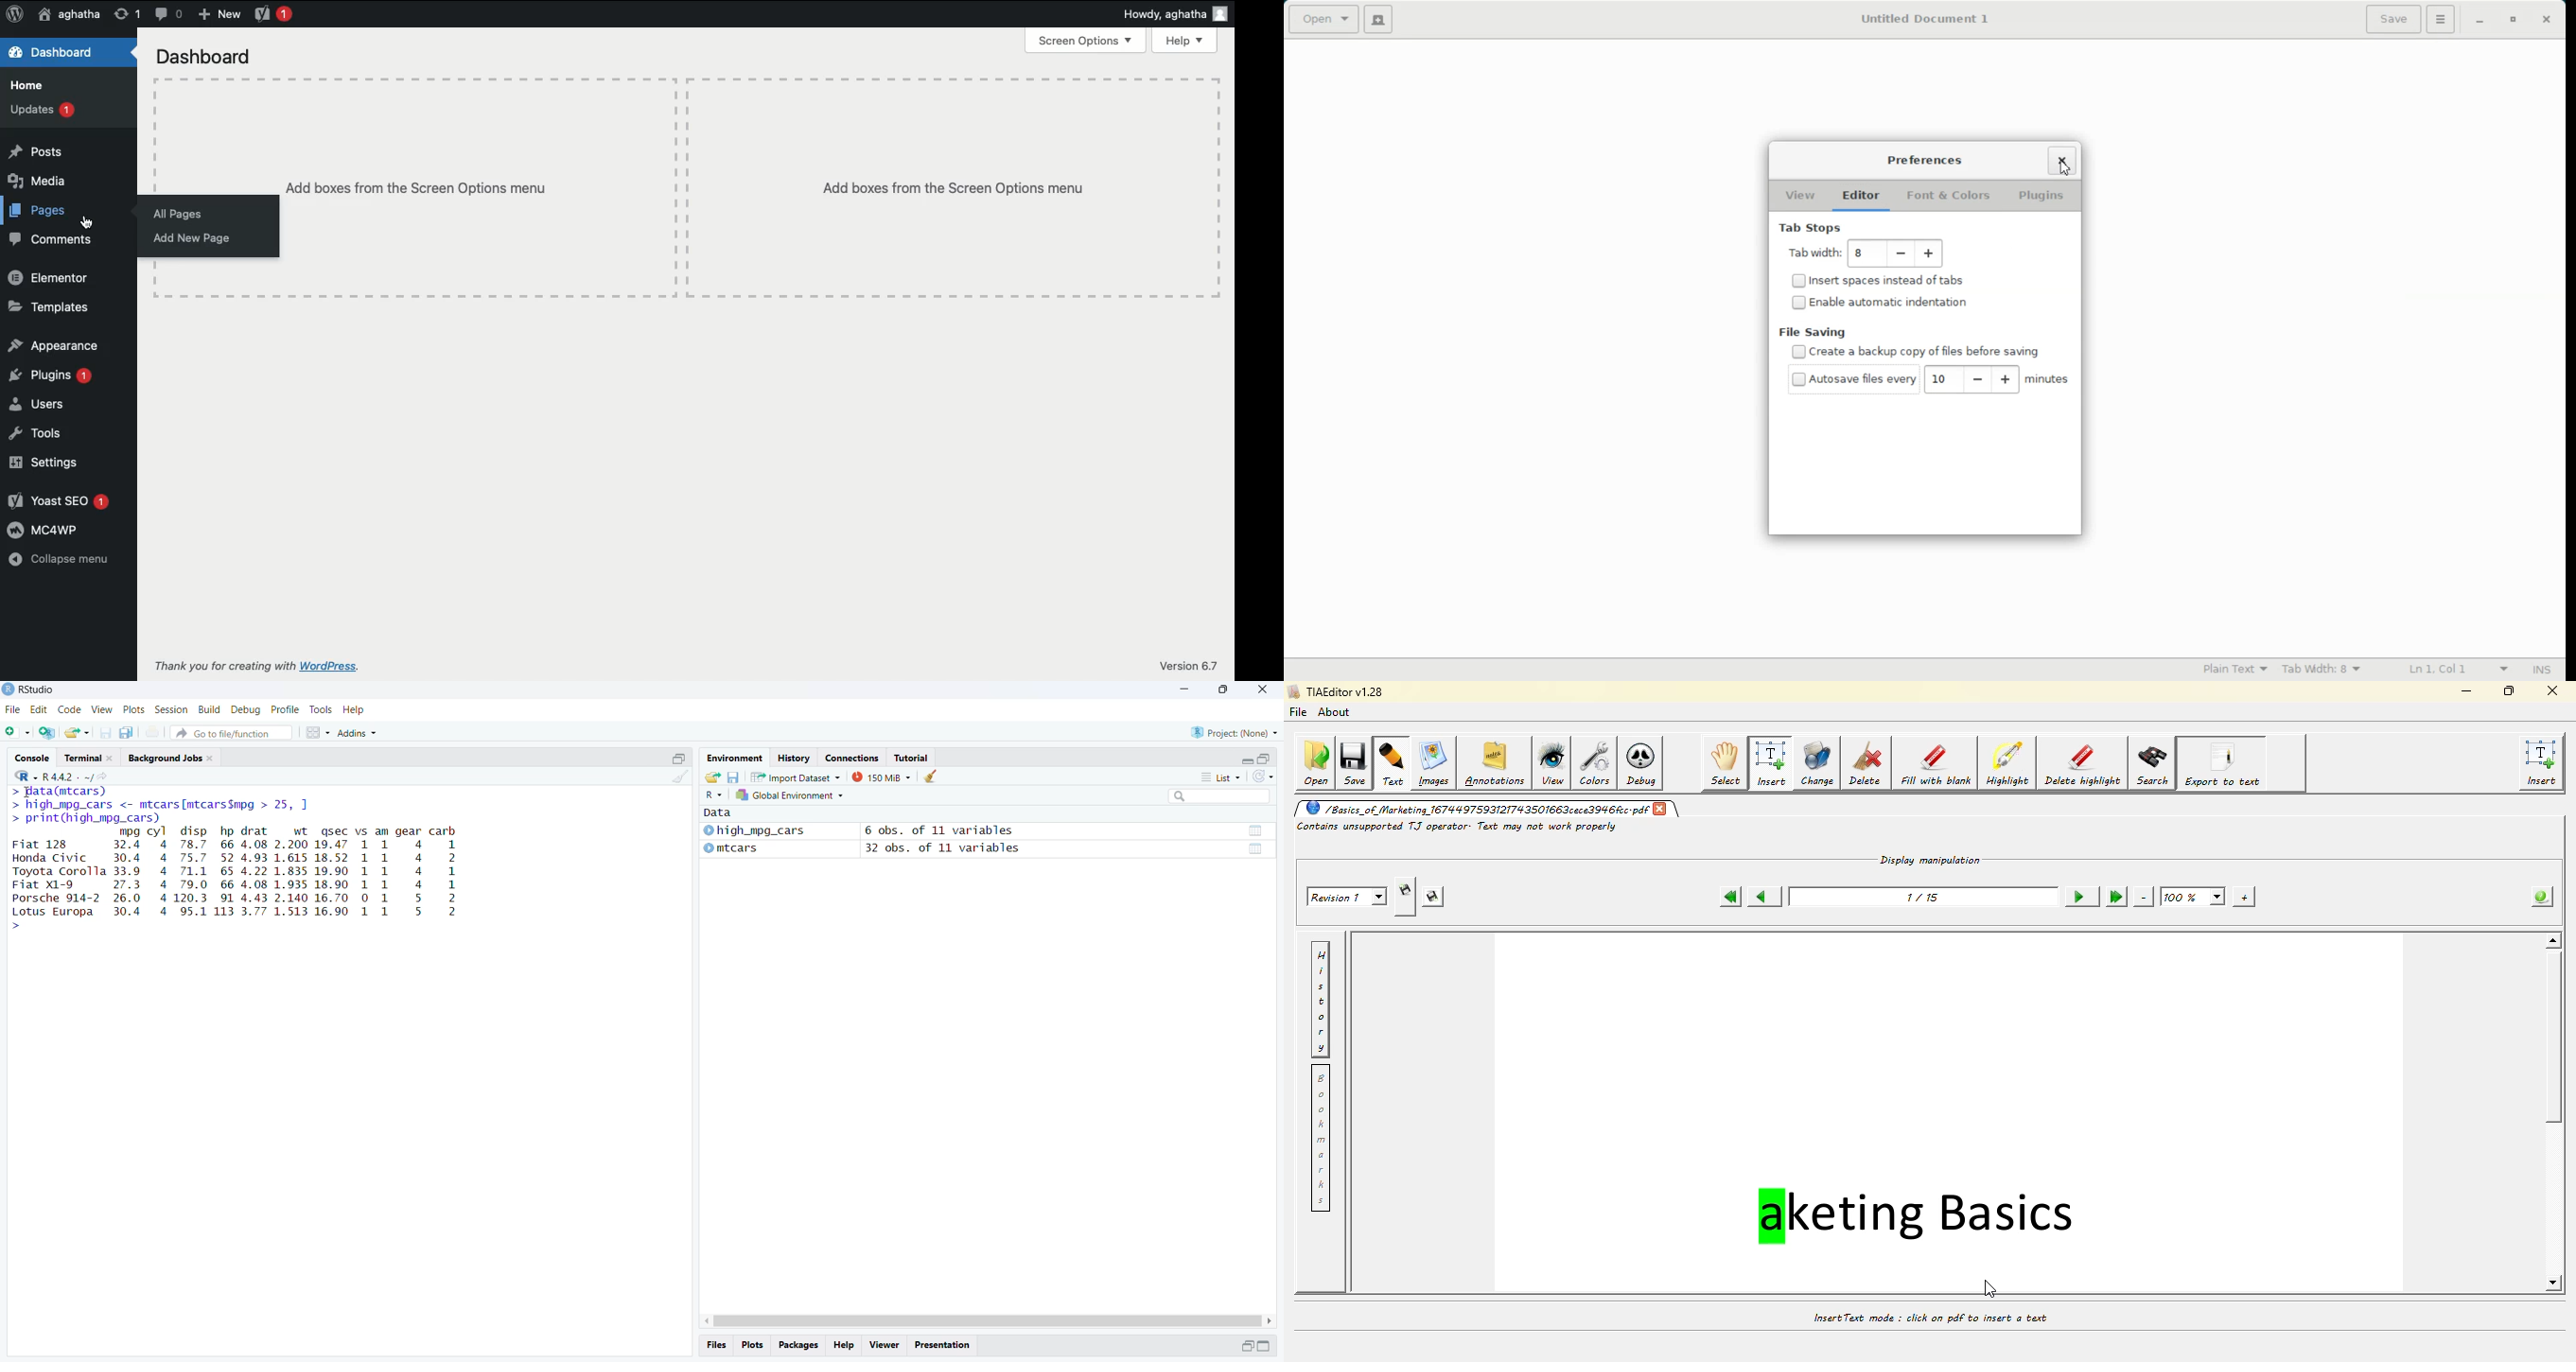  Describe the element at coordinates (679, 757) in the screenshot. I see `minimize` at that location.